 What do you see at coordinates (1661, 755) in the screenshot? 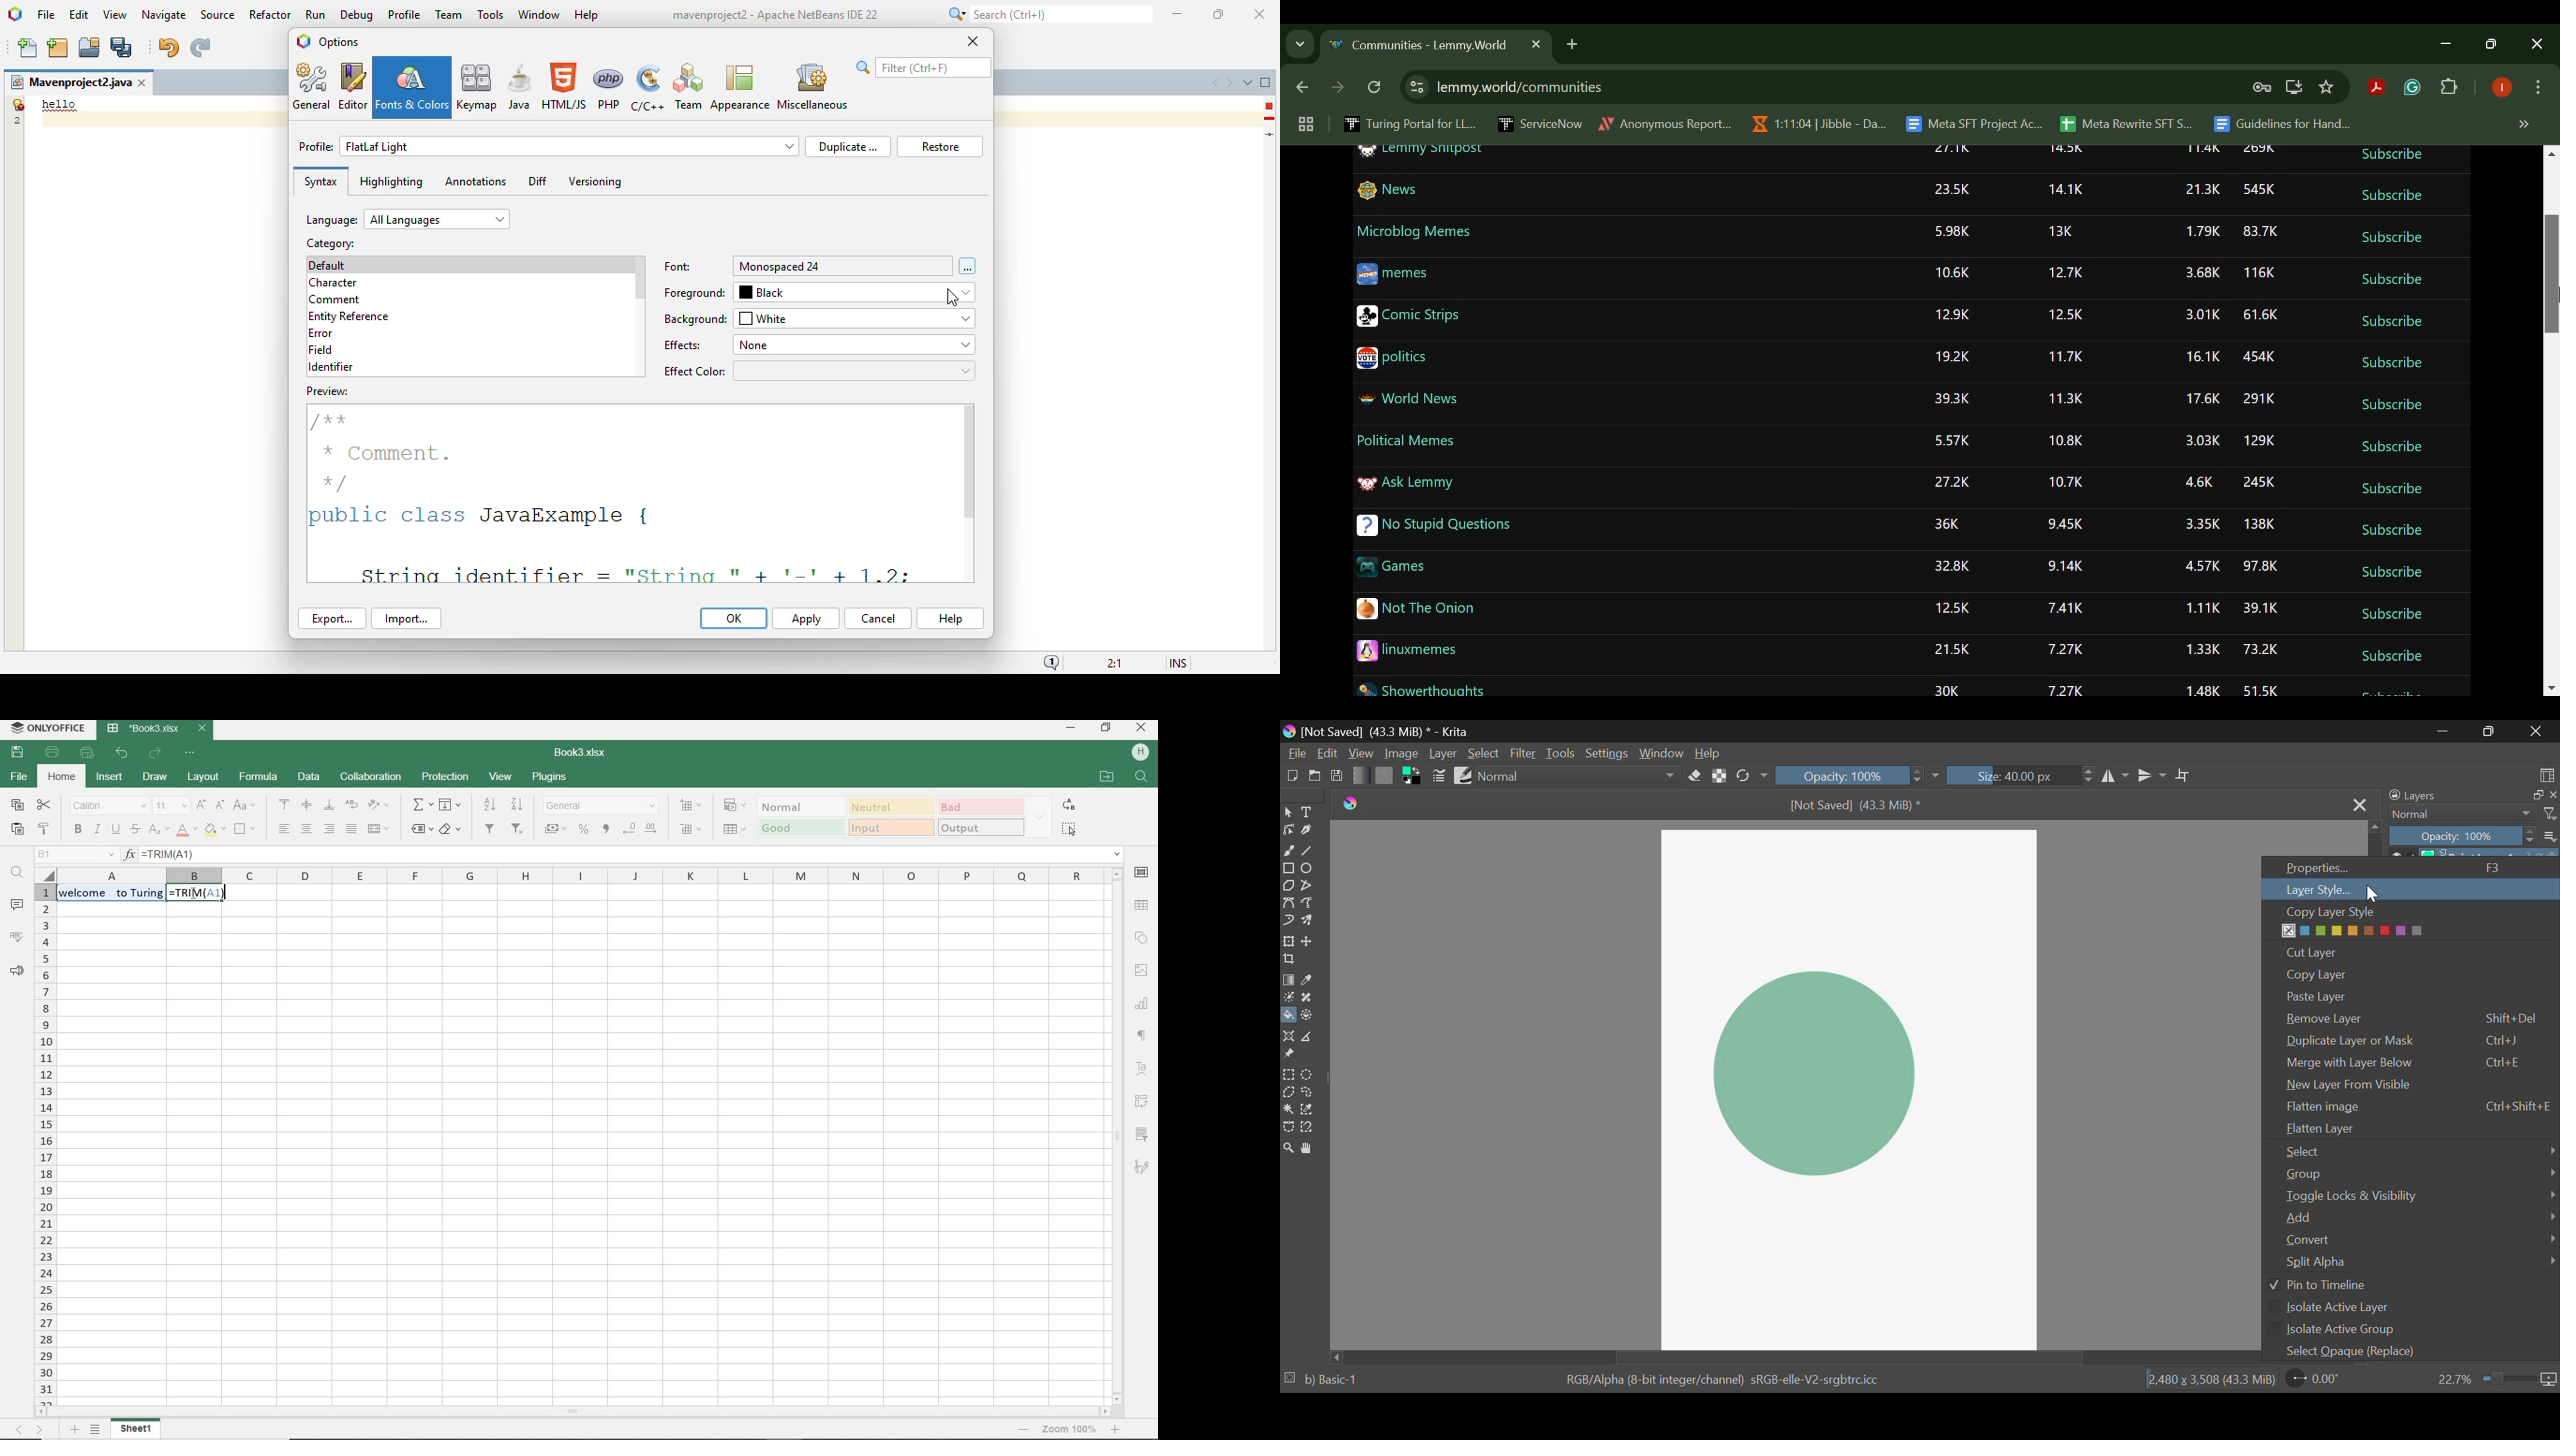
I see `Window` at bounding box center [1661, 755].